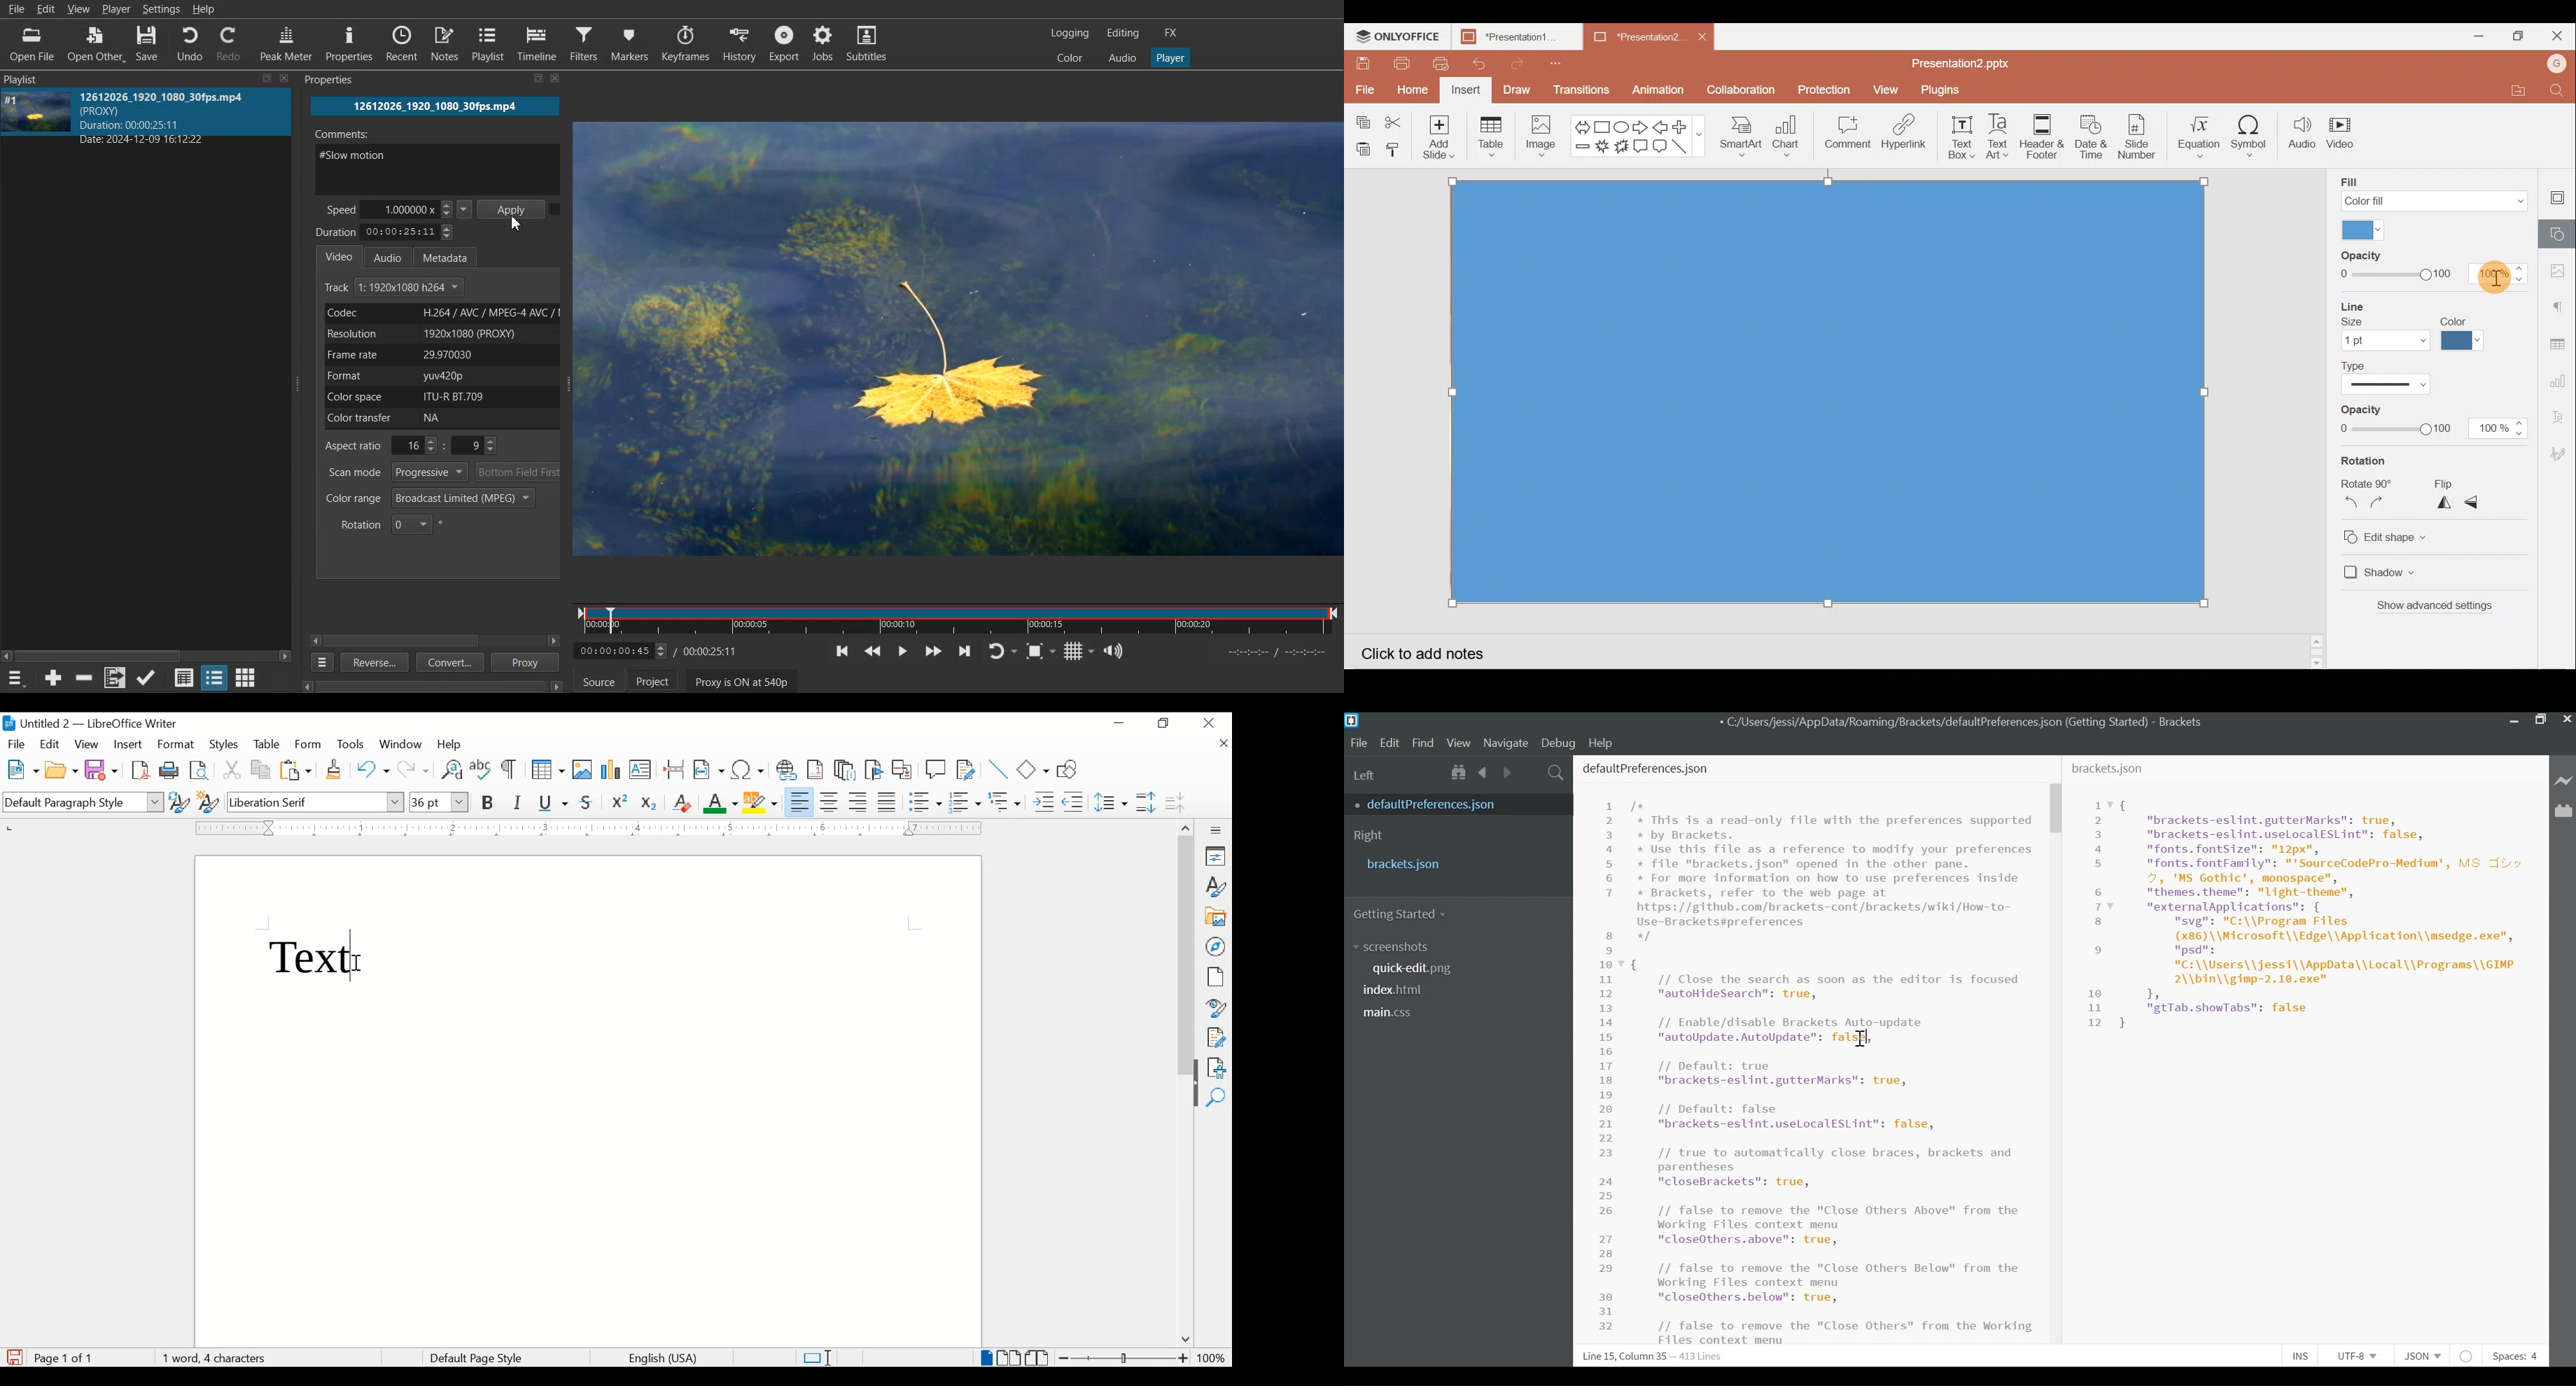 The image size is (2576, 1400). Describe the element at coordinates (1216, 917) in the screenshot. I see `gallery` at that location.